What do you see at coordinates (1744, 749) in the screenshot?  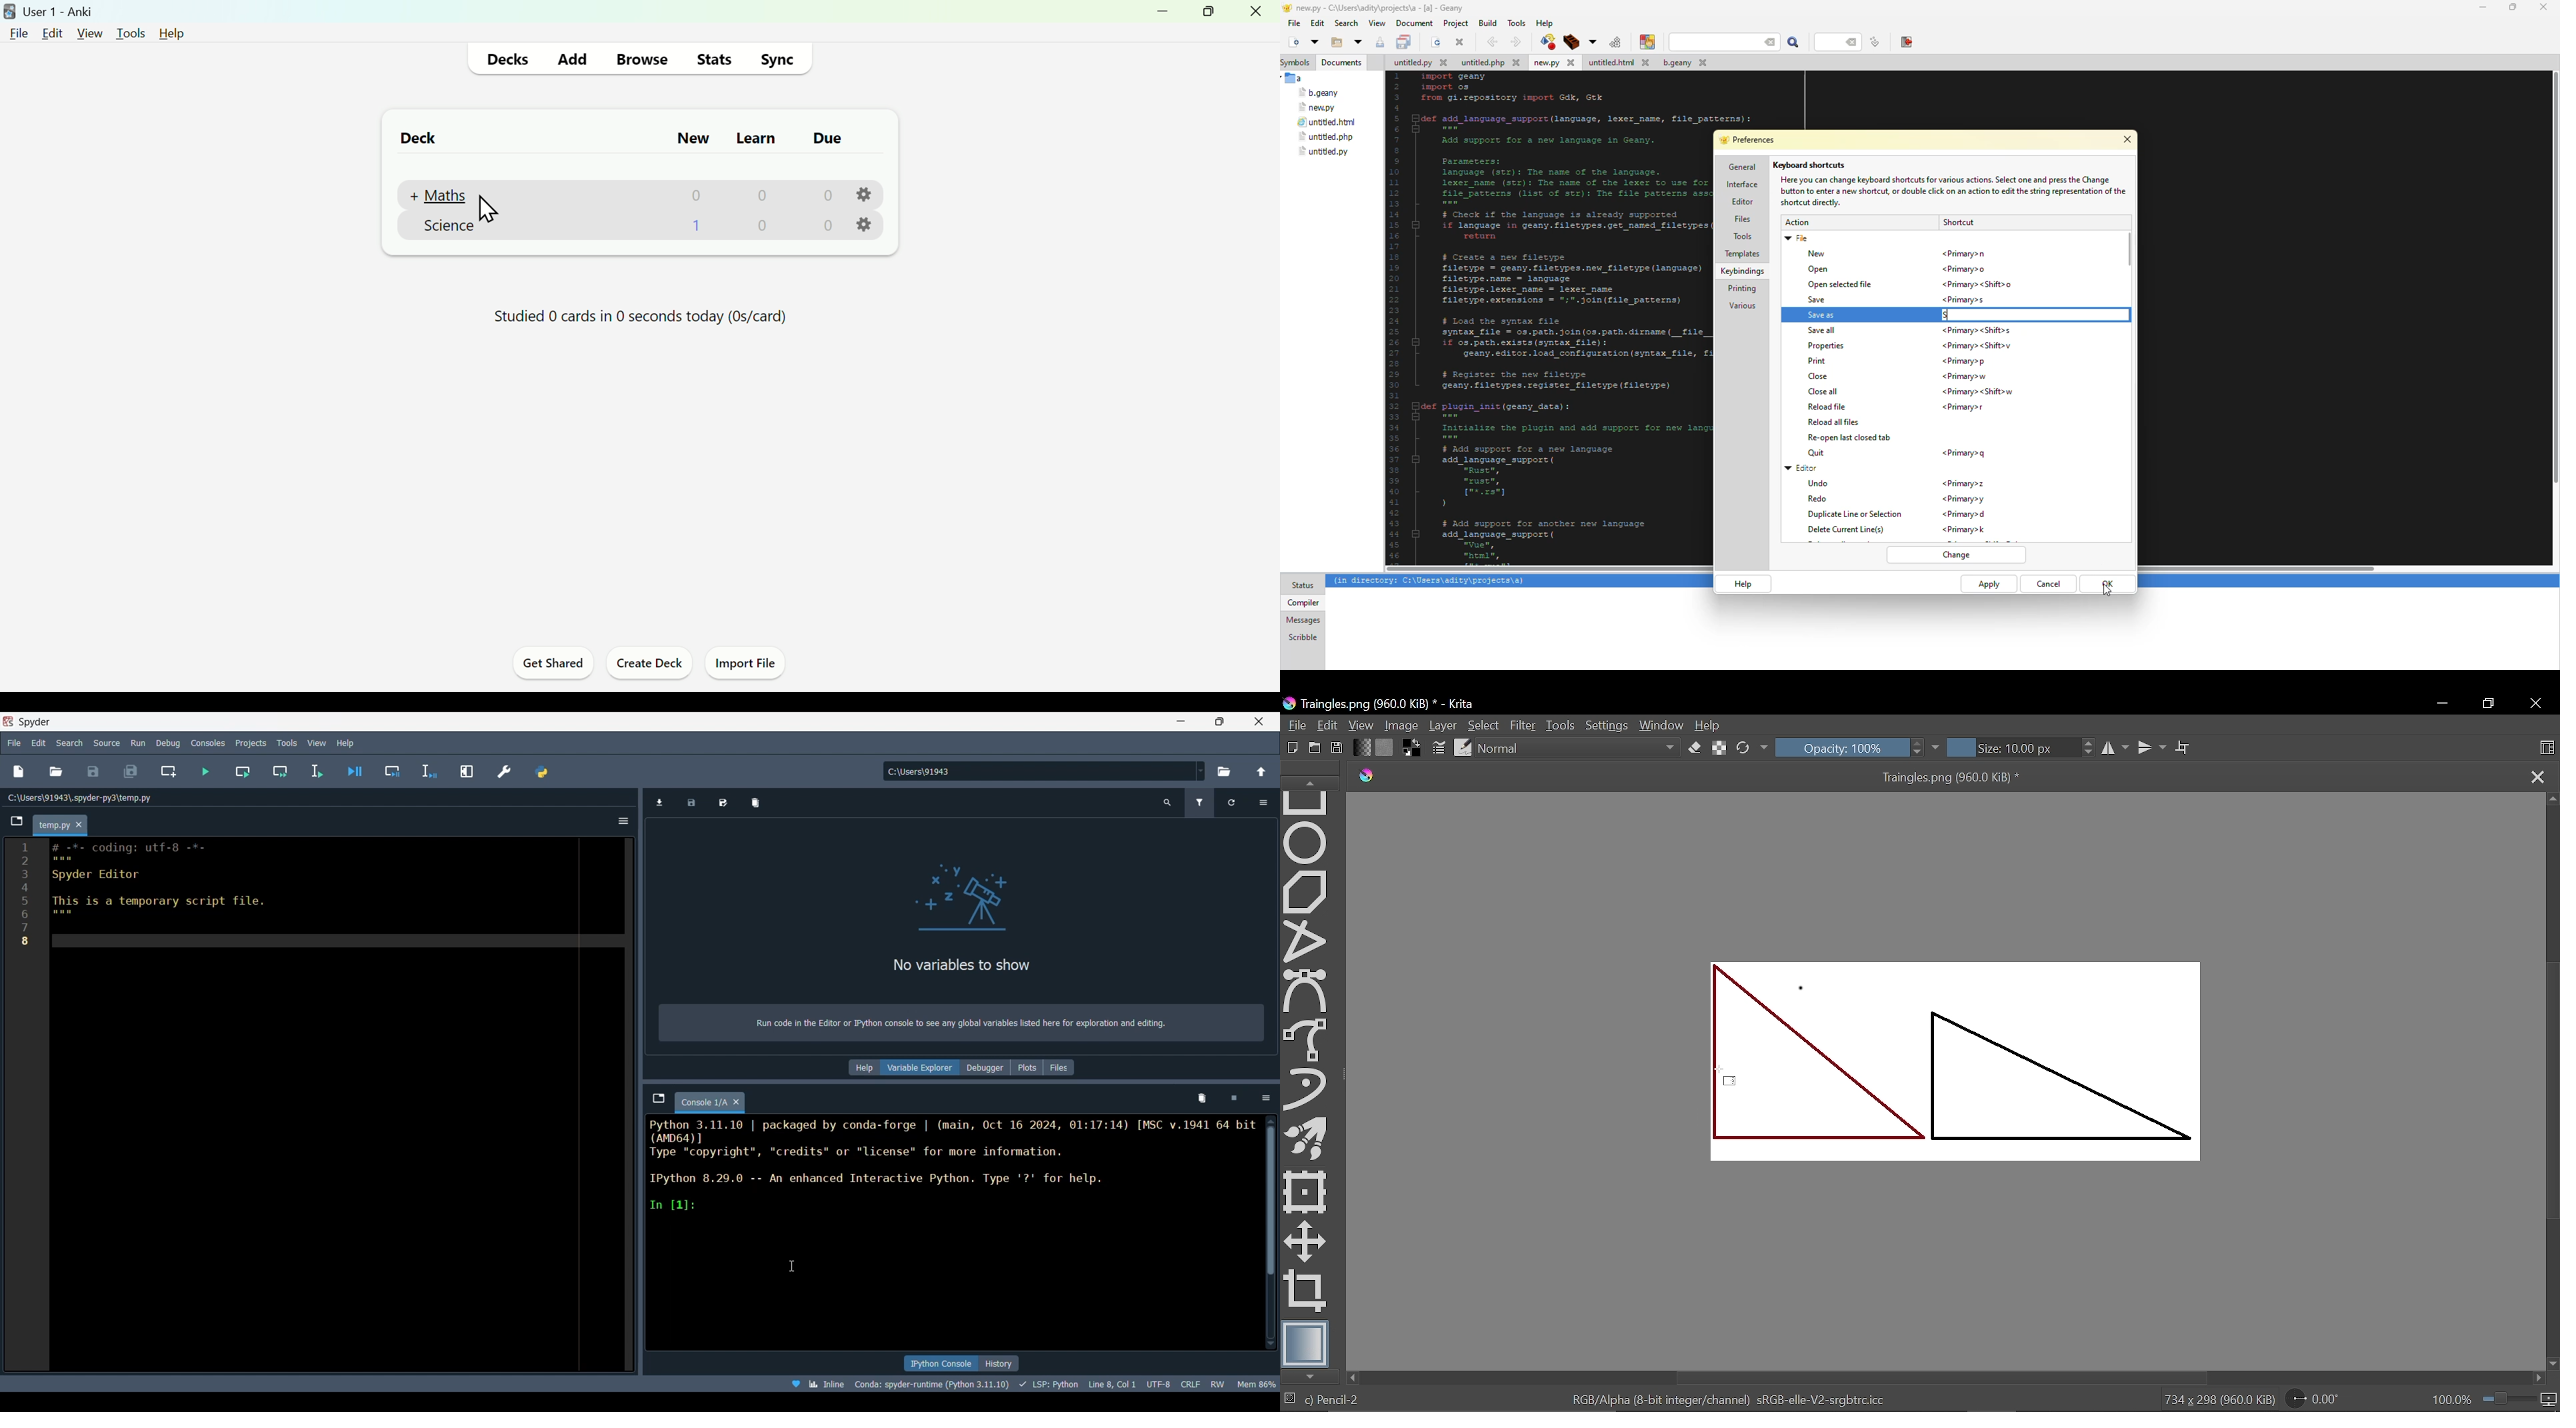 I see `Reload original preset` at bounding box center [1744, 749].